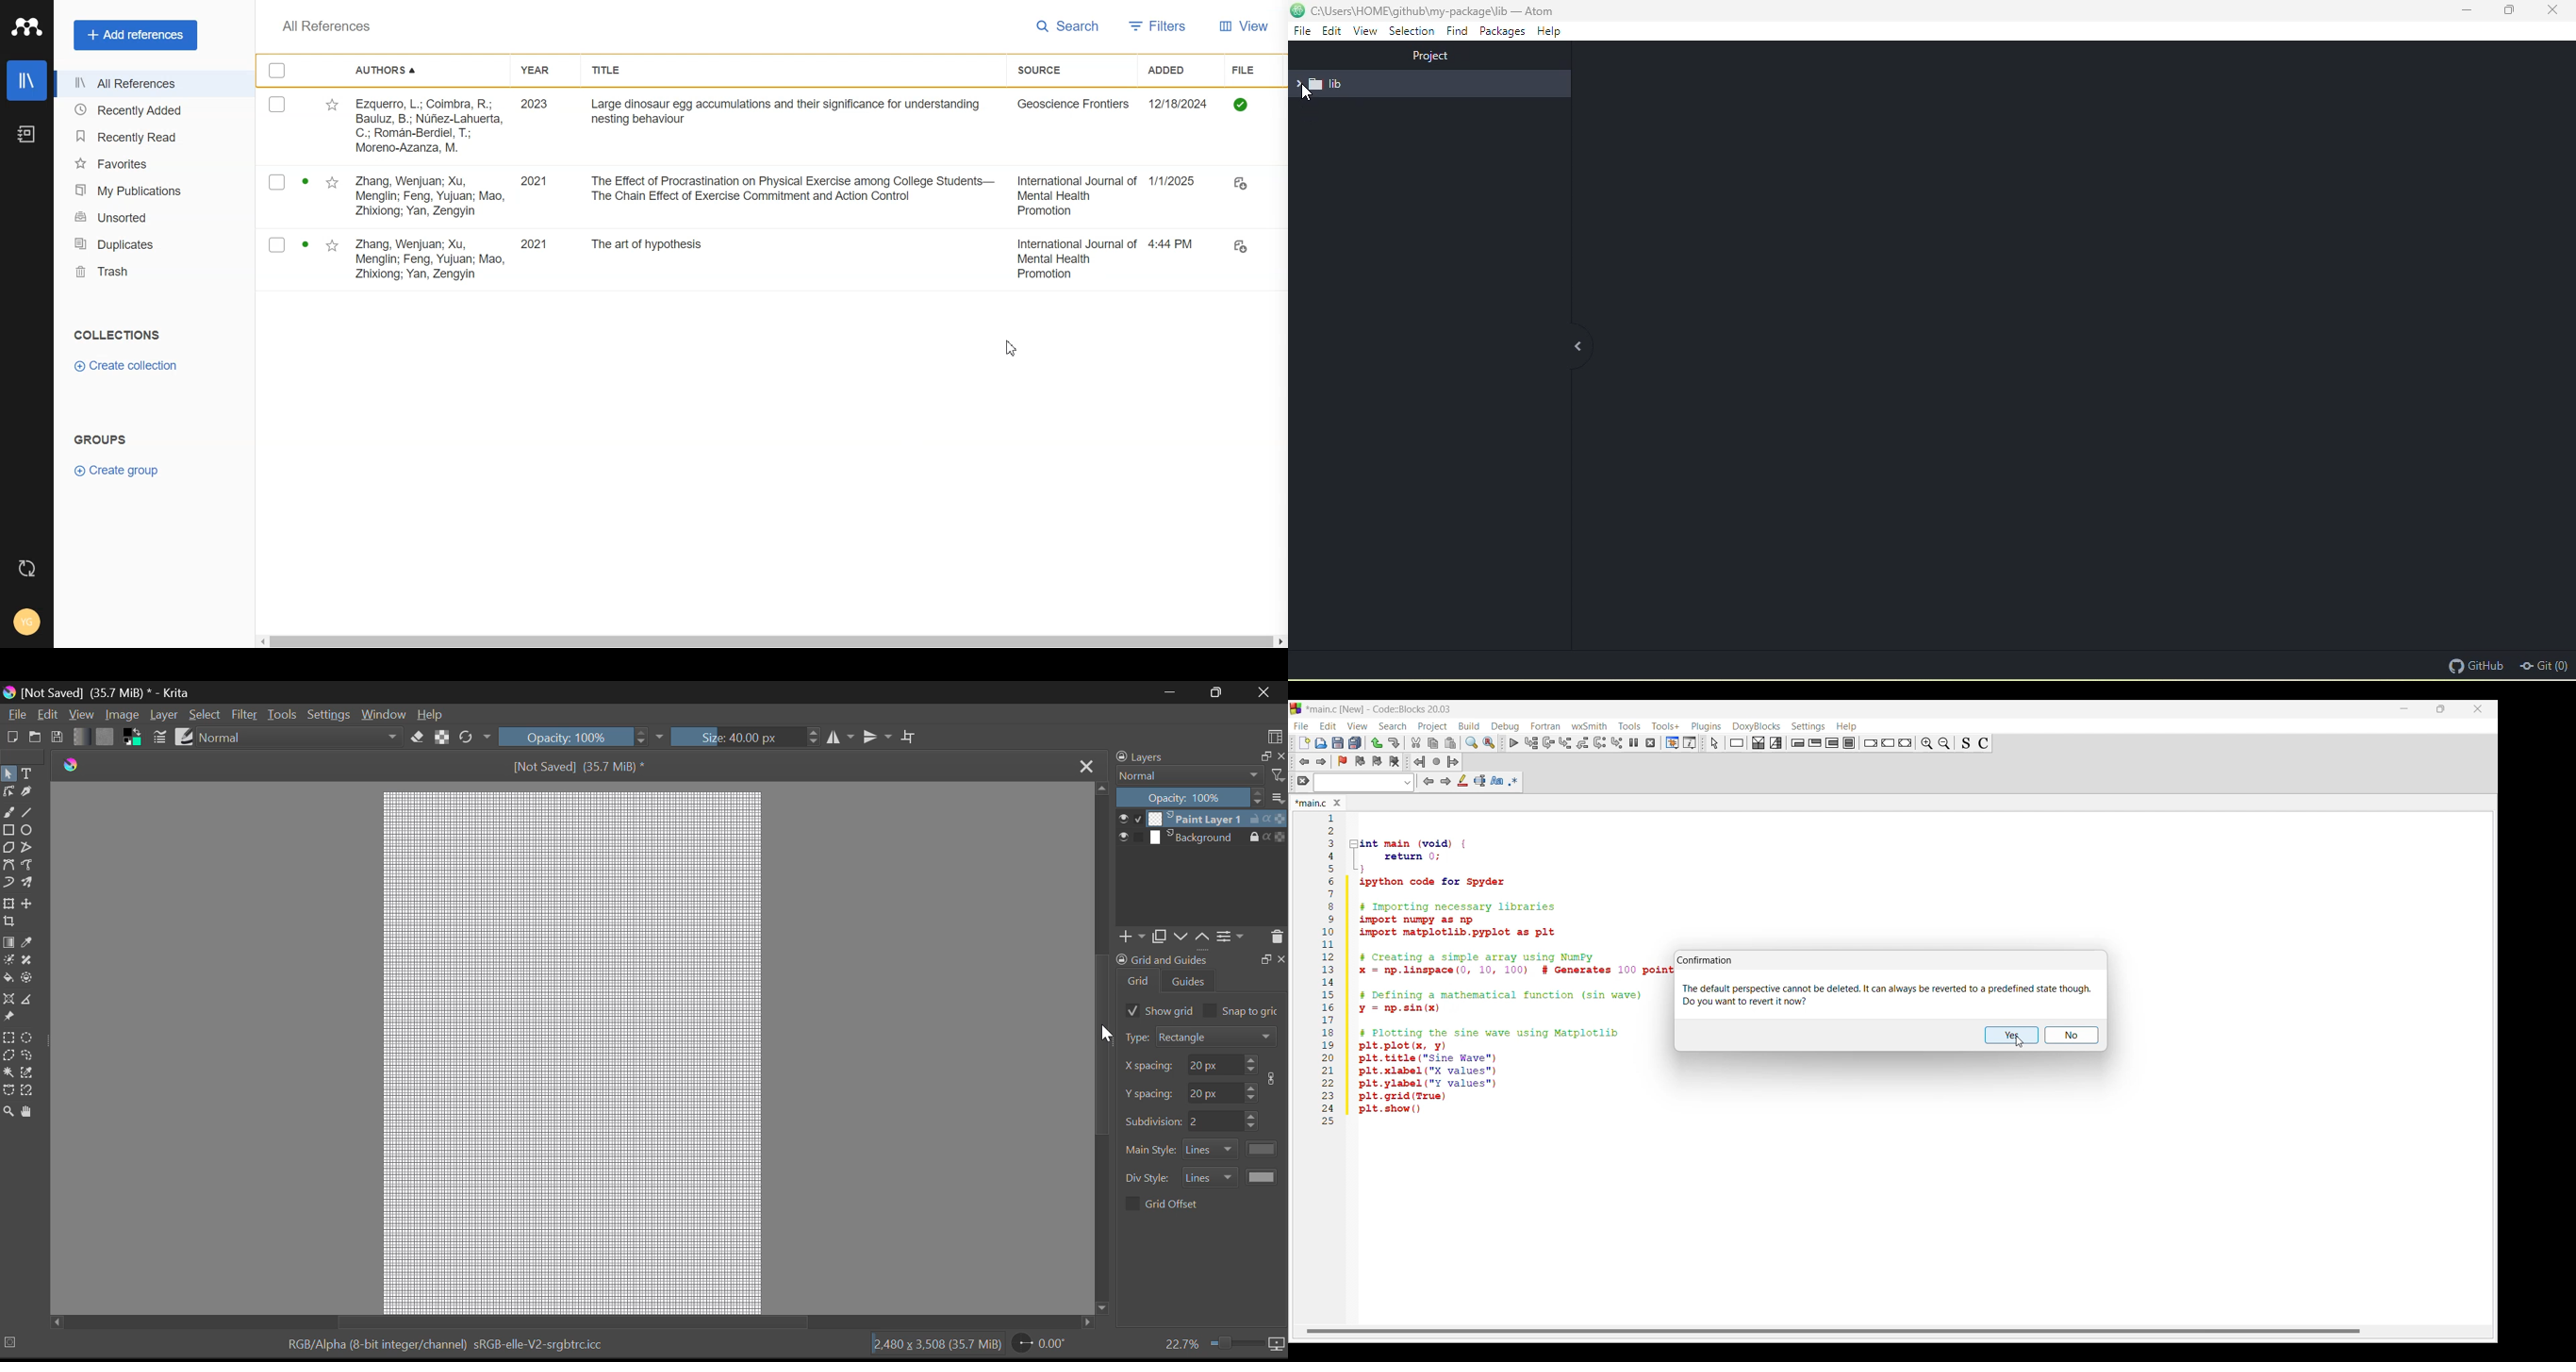  Describe the element at coordinates (1303, 781) in the screenshot. I see `Clear` at that location.